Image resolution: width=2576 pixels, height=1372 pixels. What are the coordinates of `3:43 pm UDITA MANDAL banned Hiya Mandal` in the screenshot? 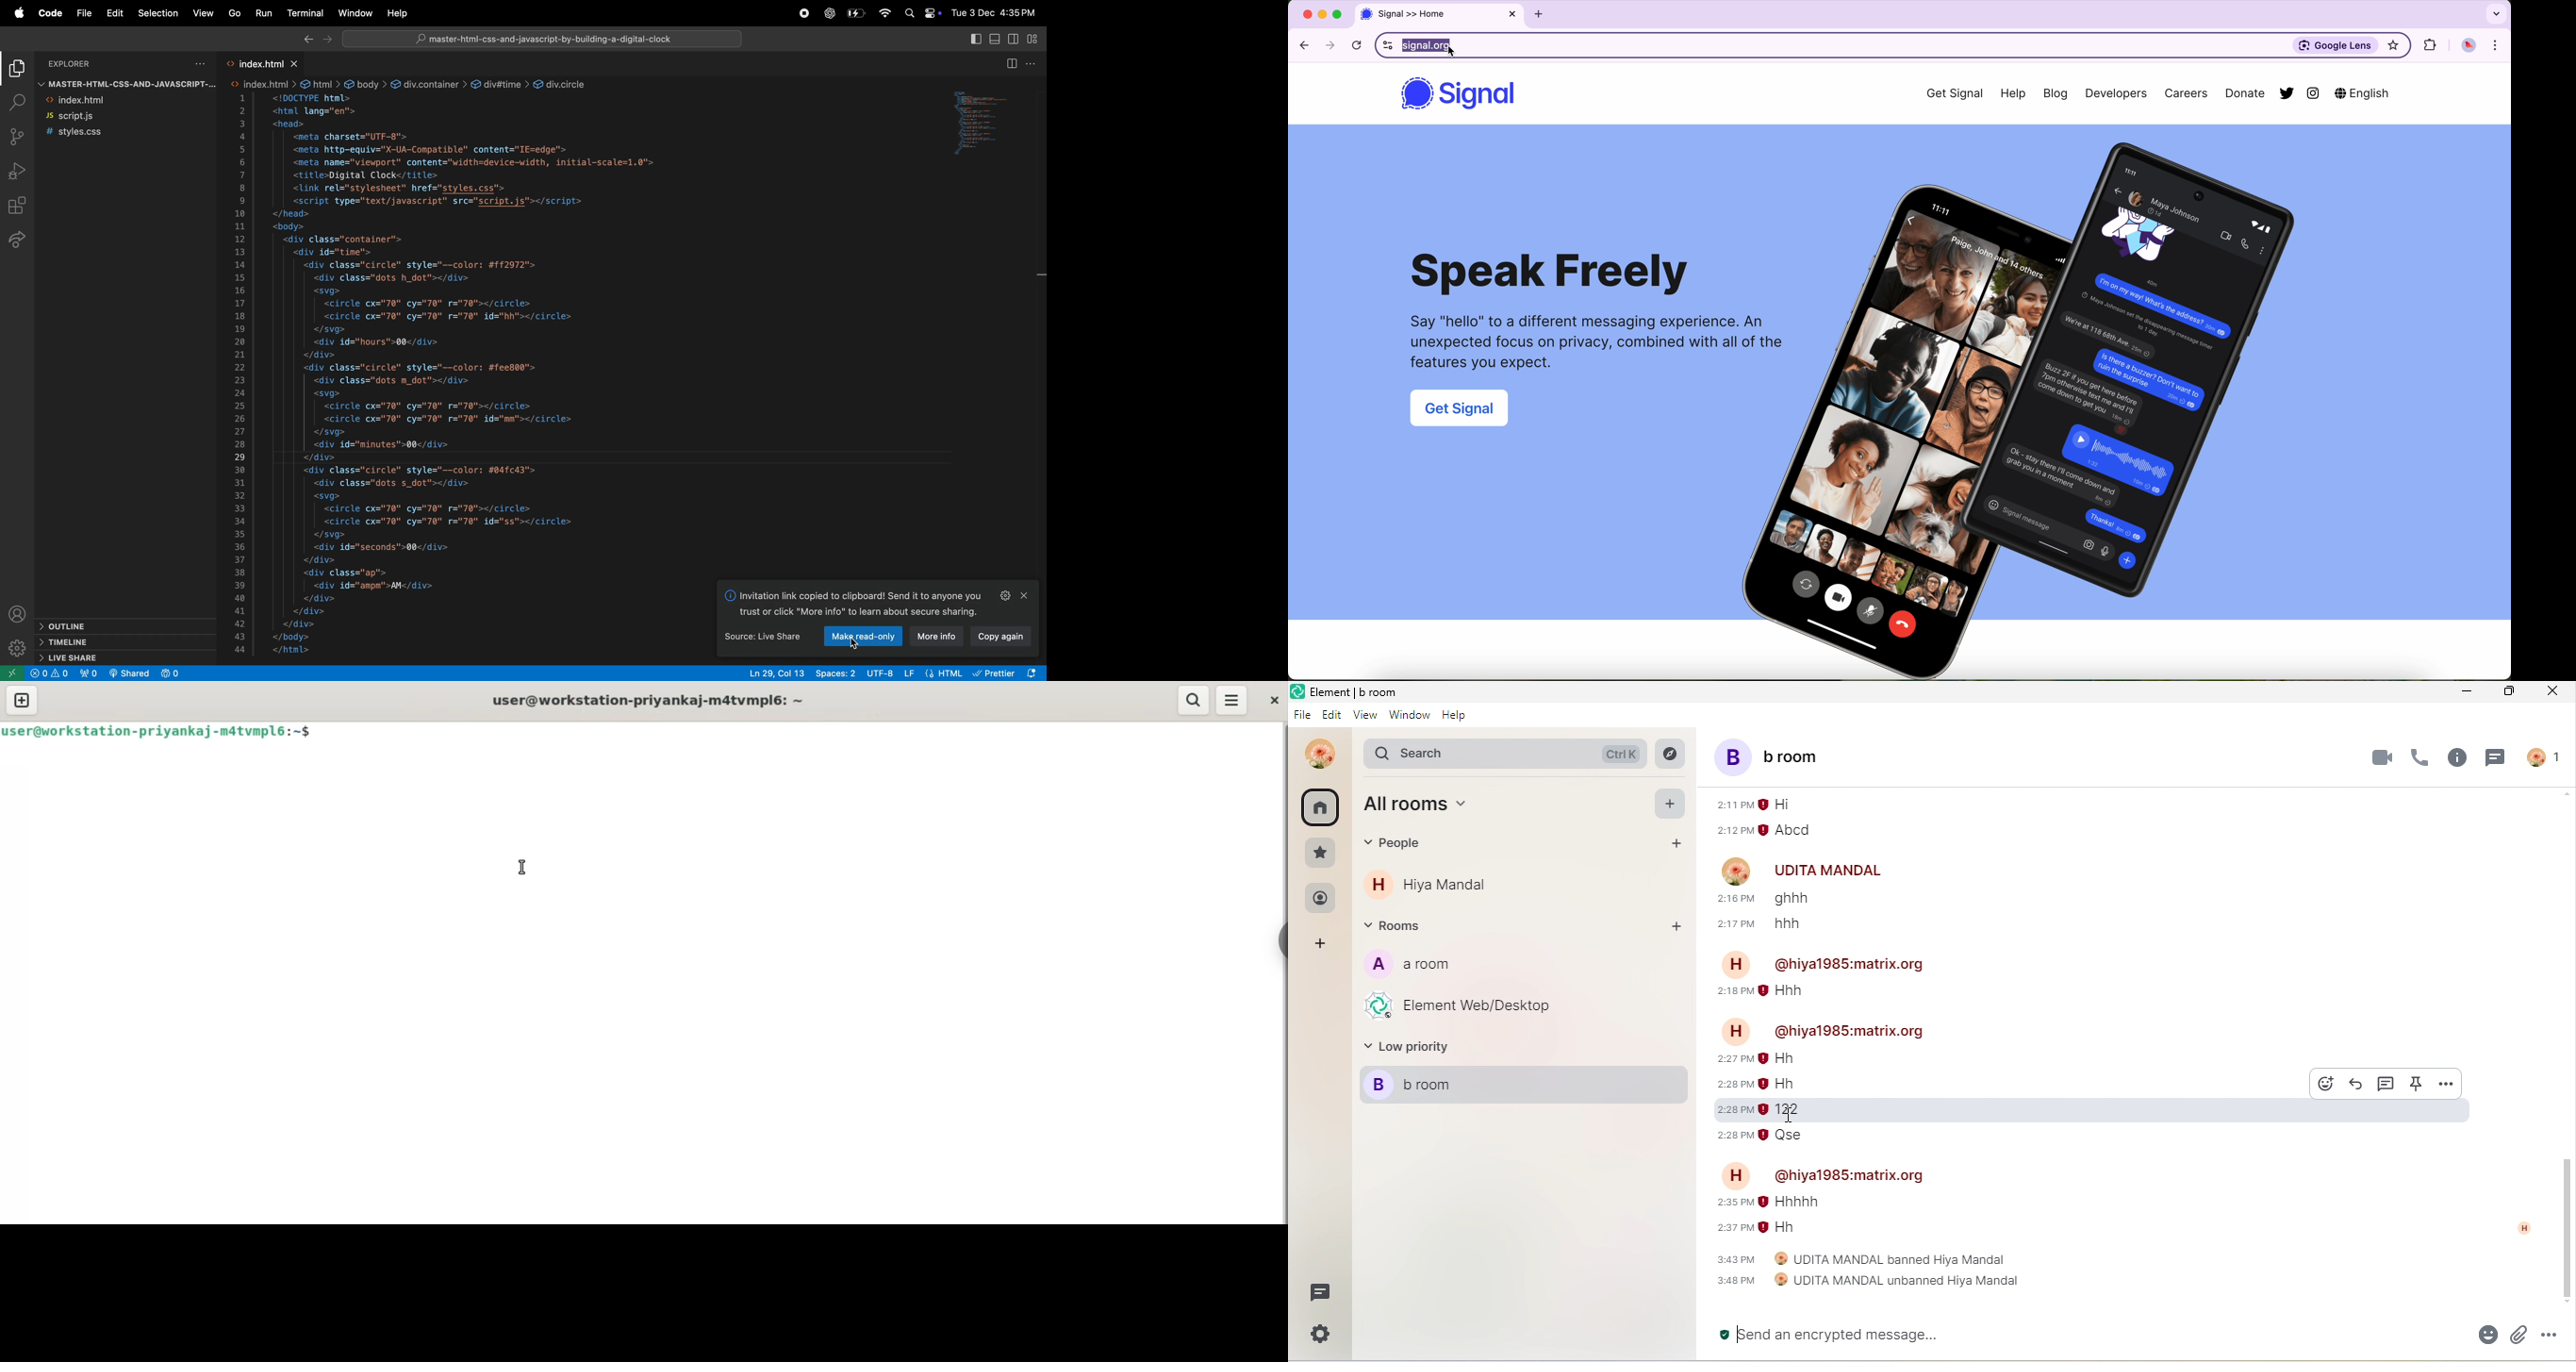 It's located at (1863, 1260).